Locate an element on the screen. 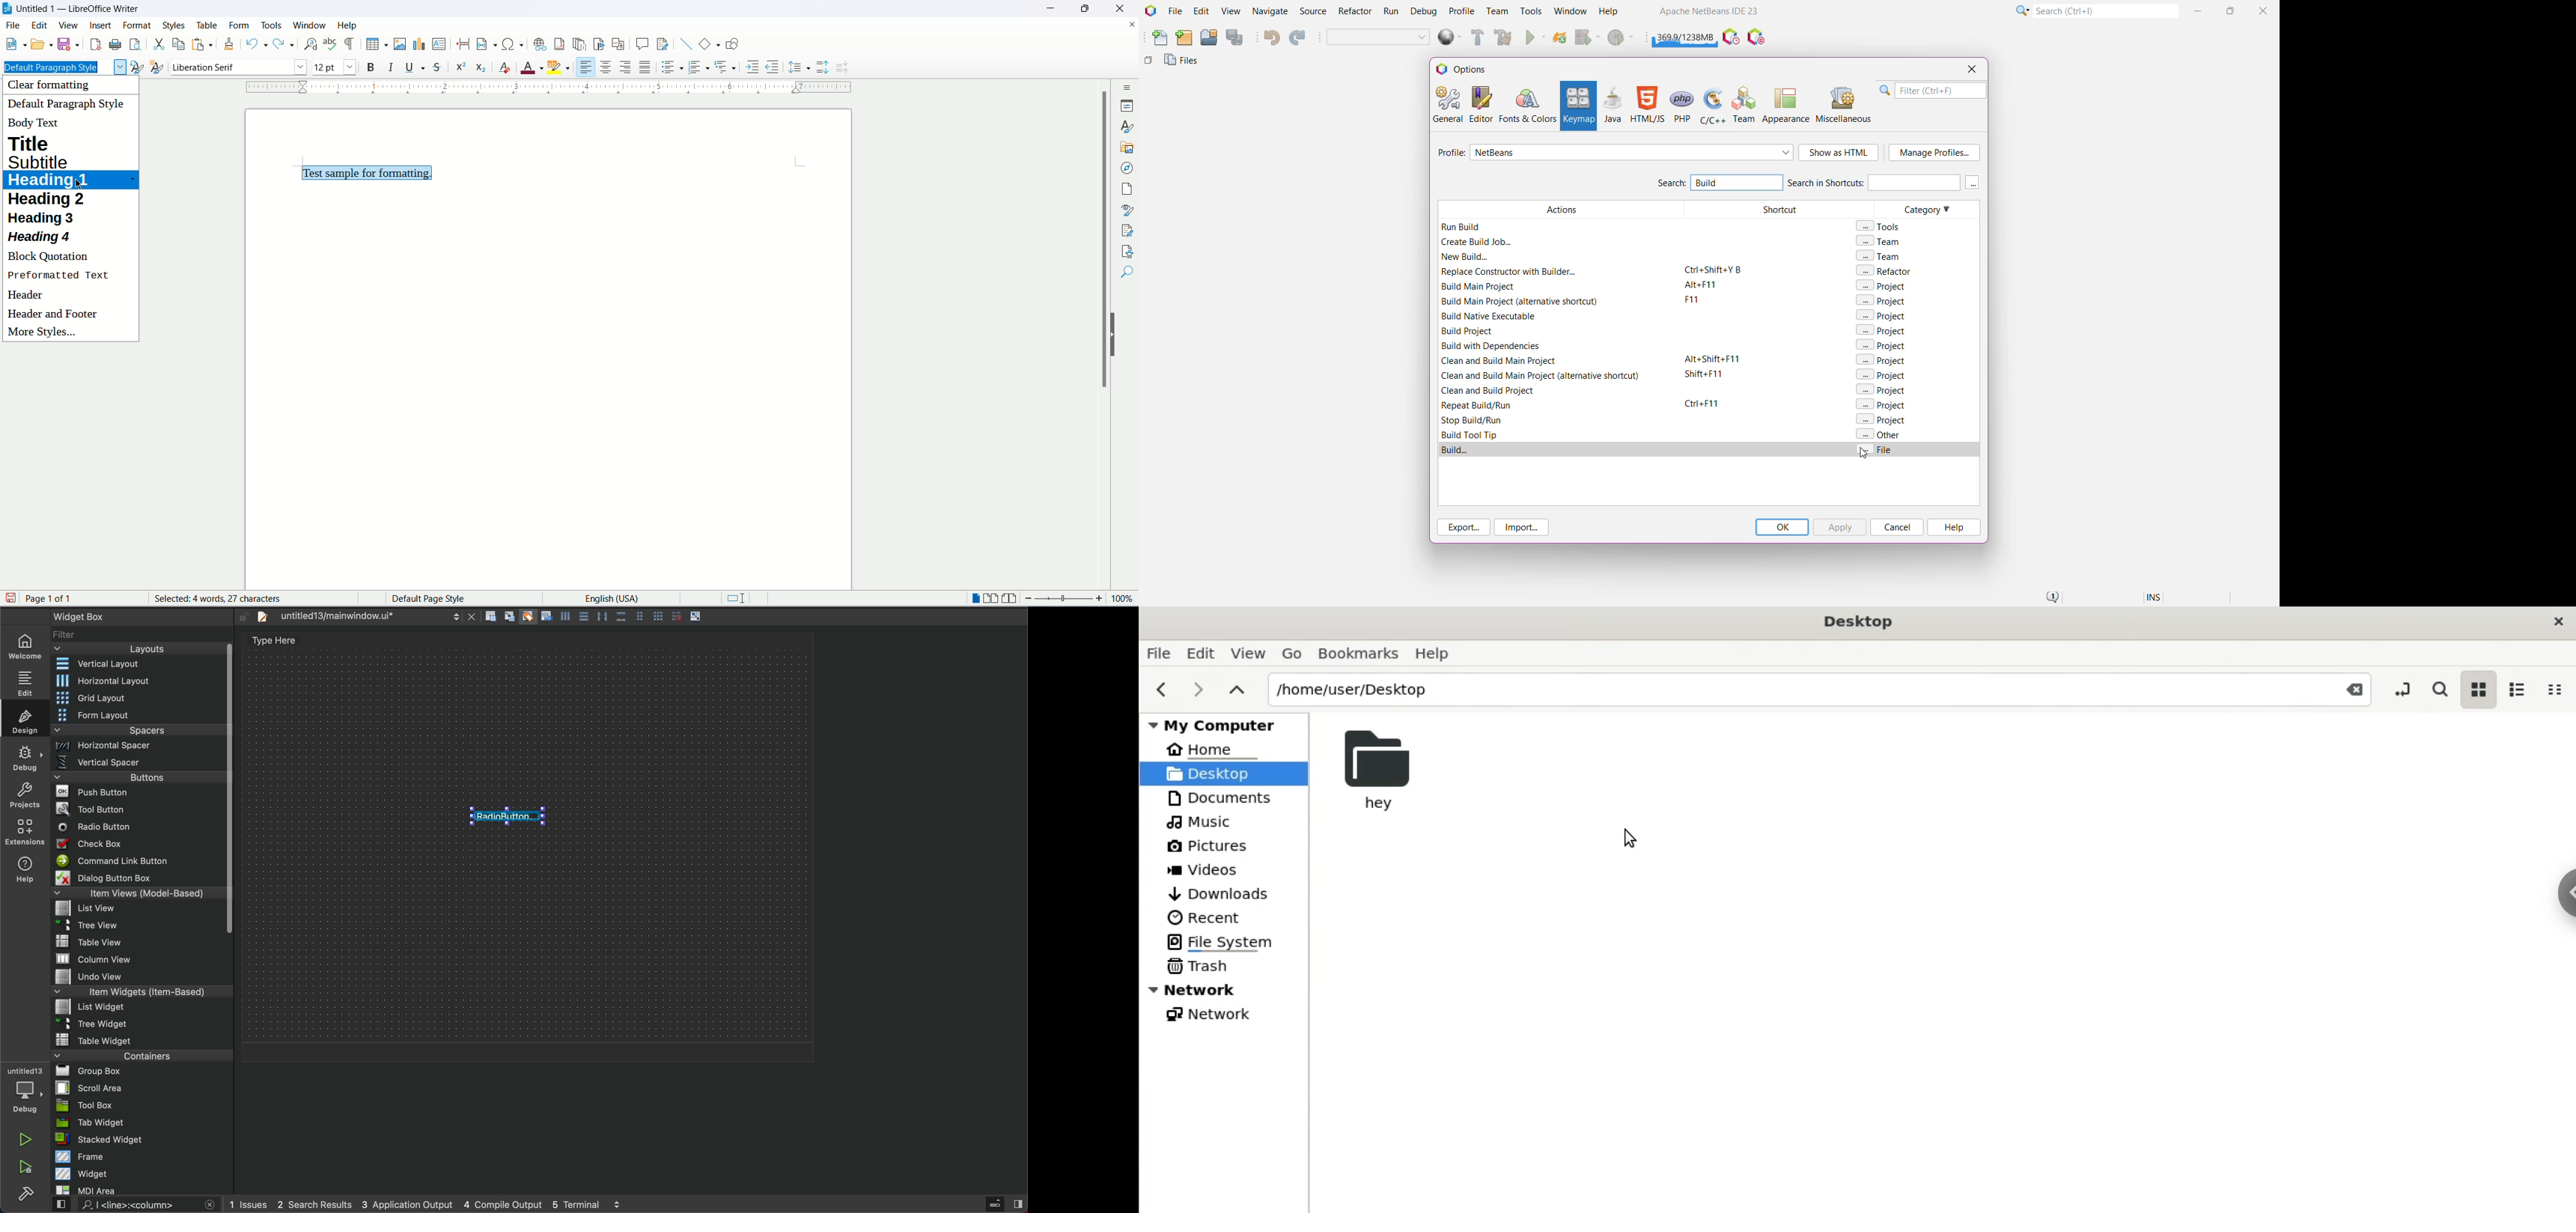  column  is located at coordinates (143, 958).